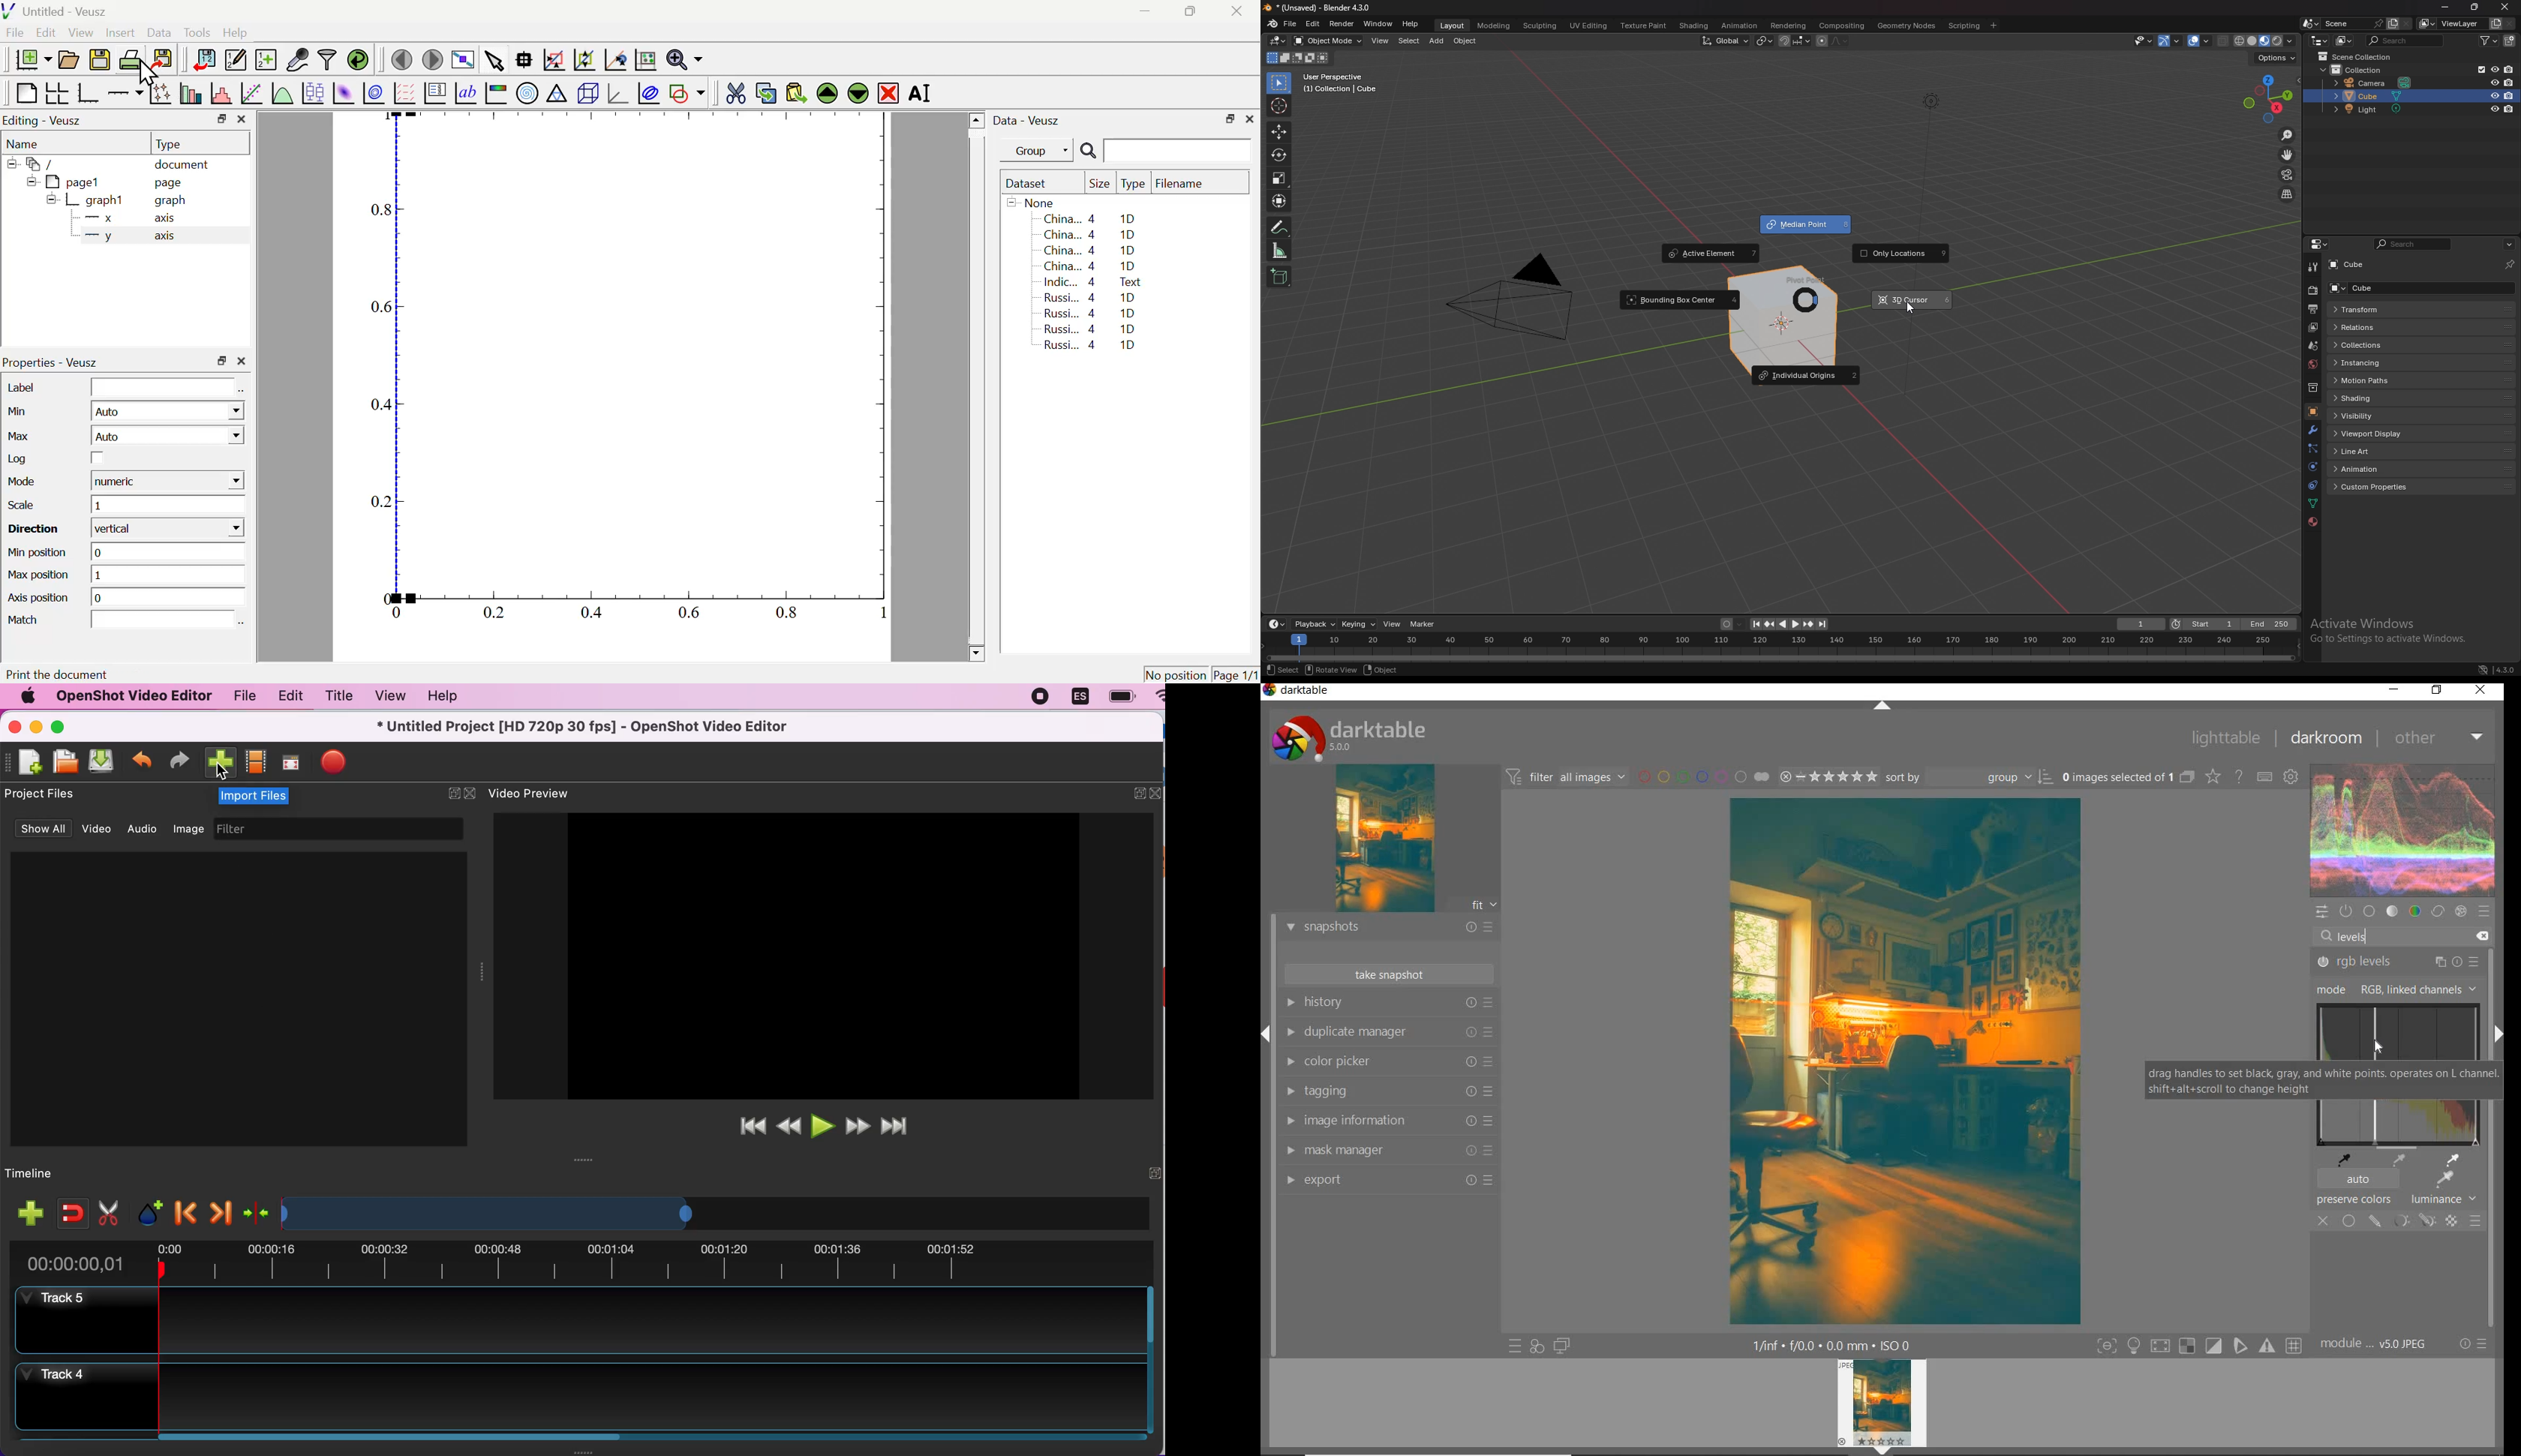 This screenshot has width=2548, height=1456. What do you see at coordinates (1805, 292) in the screenshot?
I see `pivot point` at bounding box center [1805, 292].